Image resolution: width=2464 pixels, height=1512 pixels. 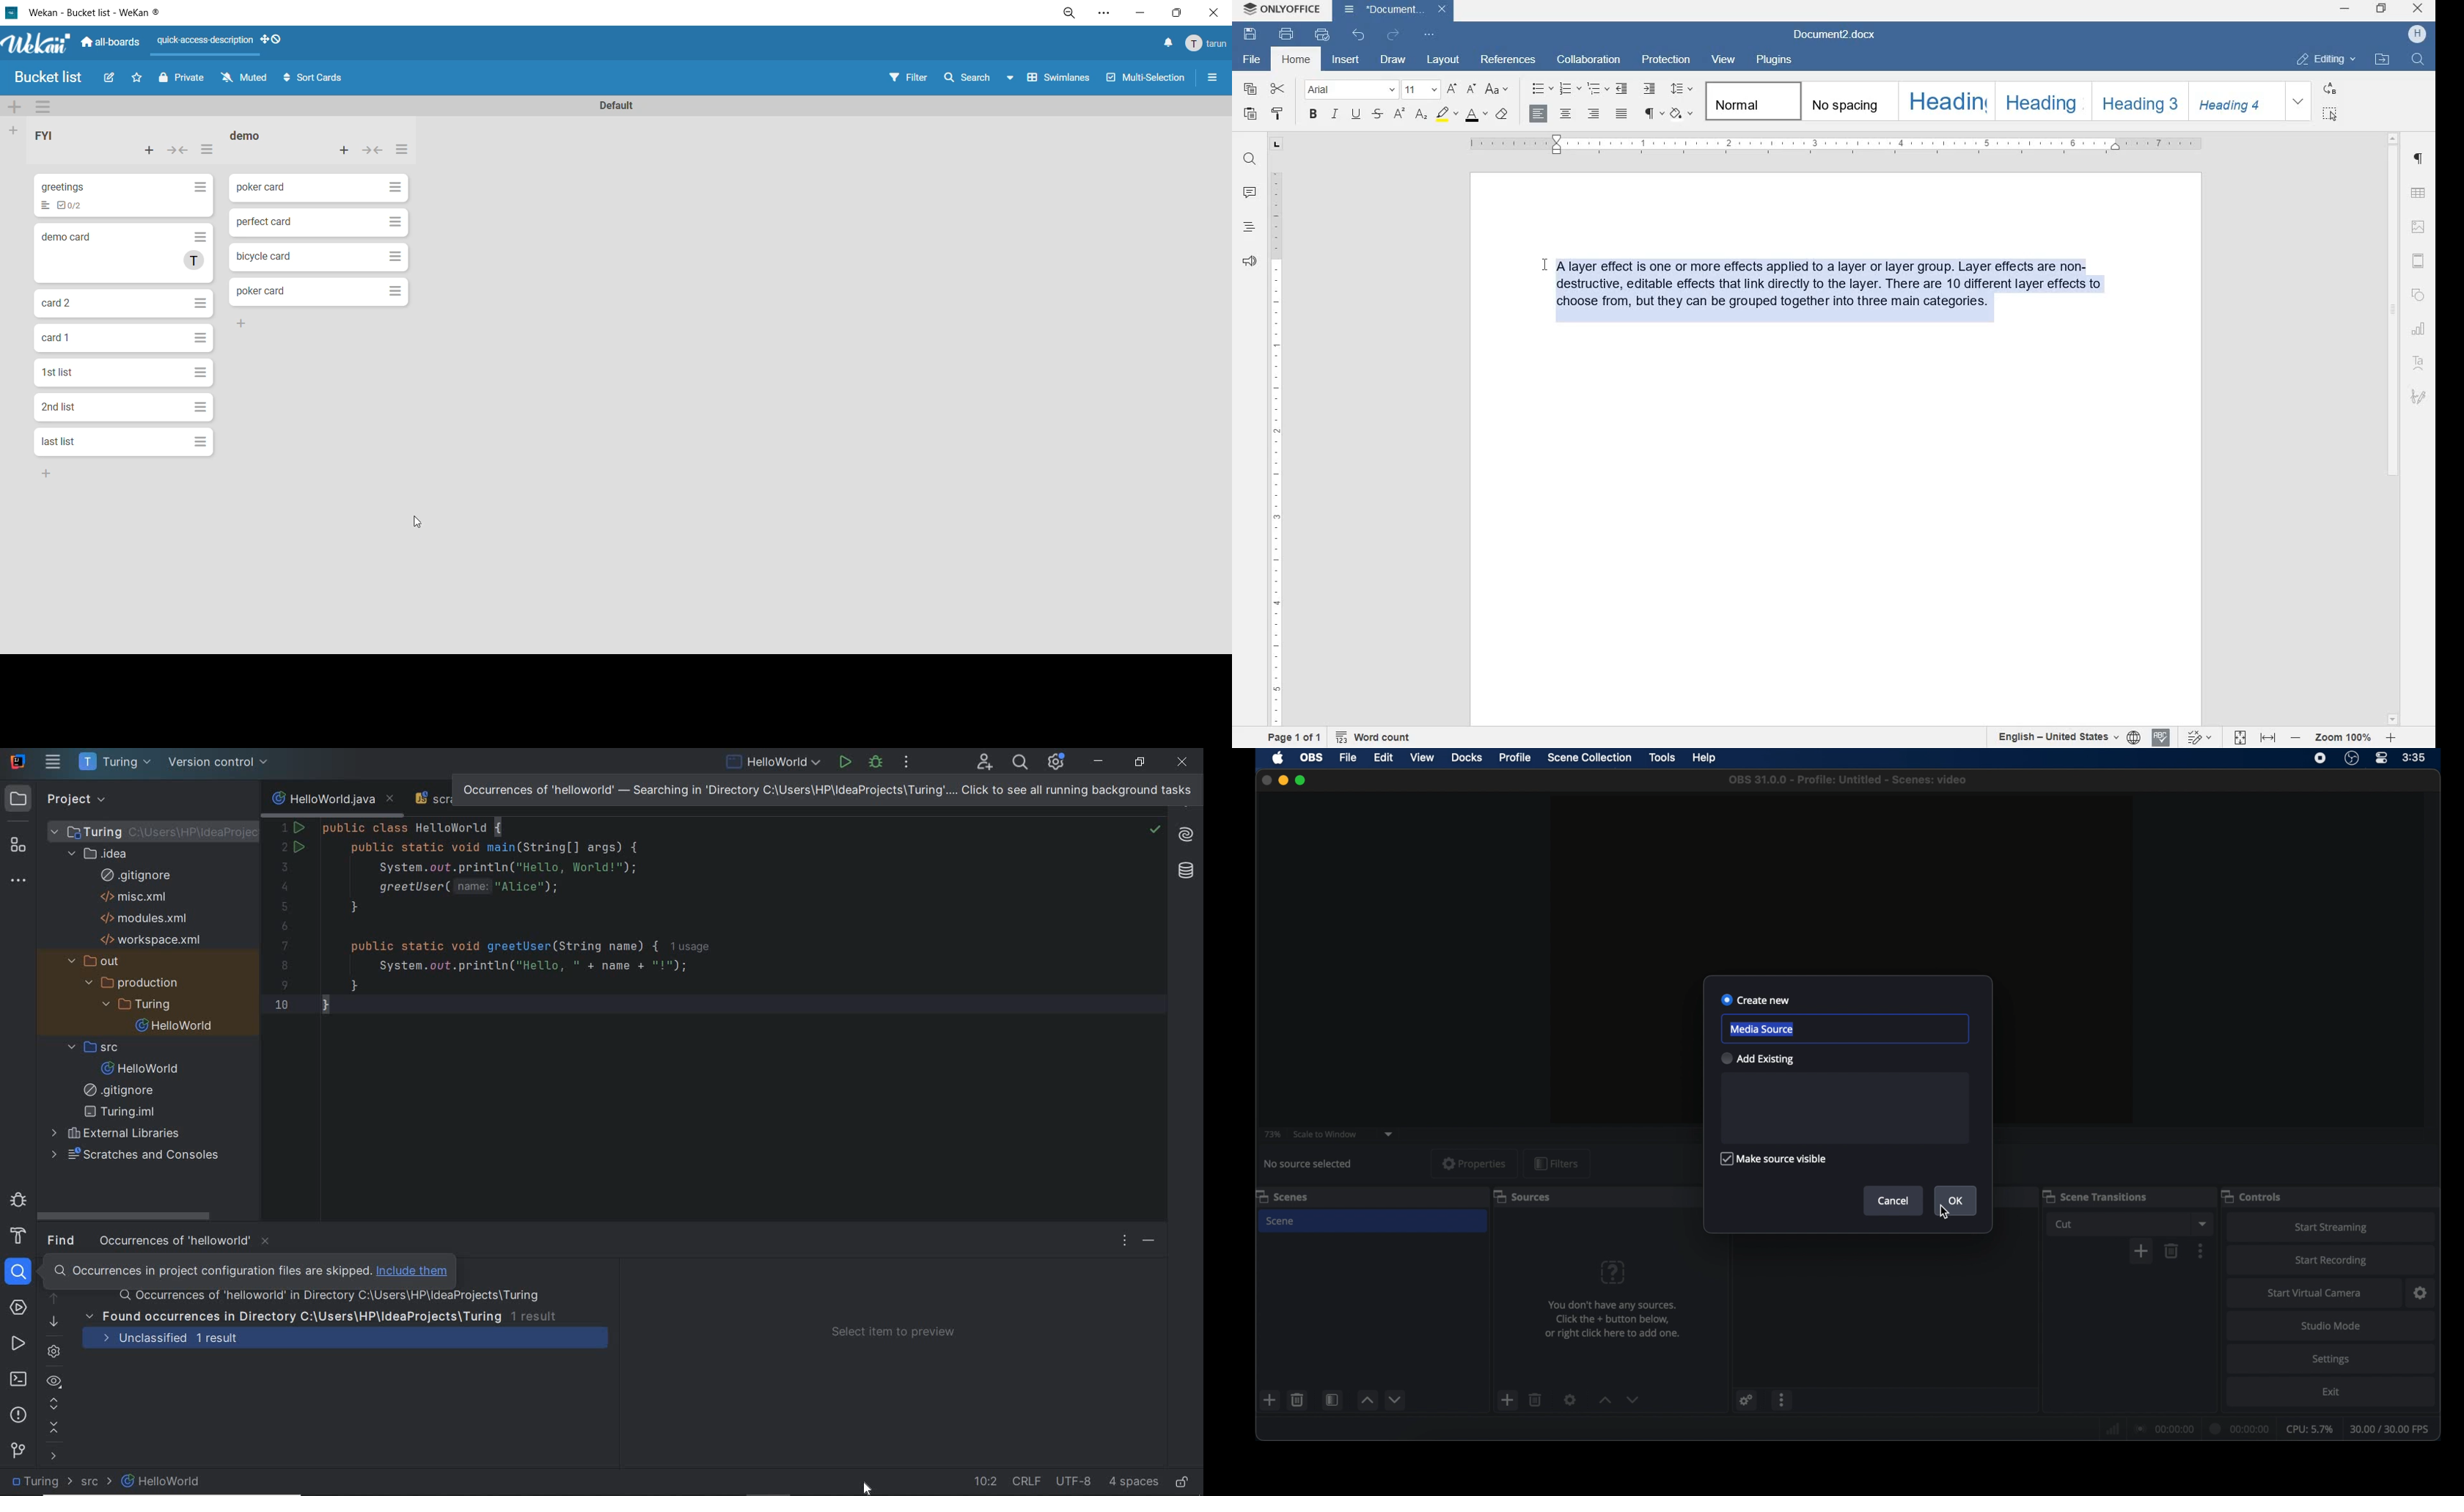 I want to click on start virtual camera, so click(x=2315, y=1293).